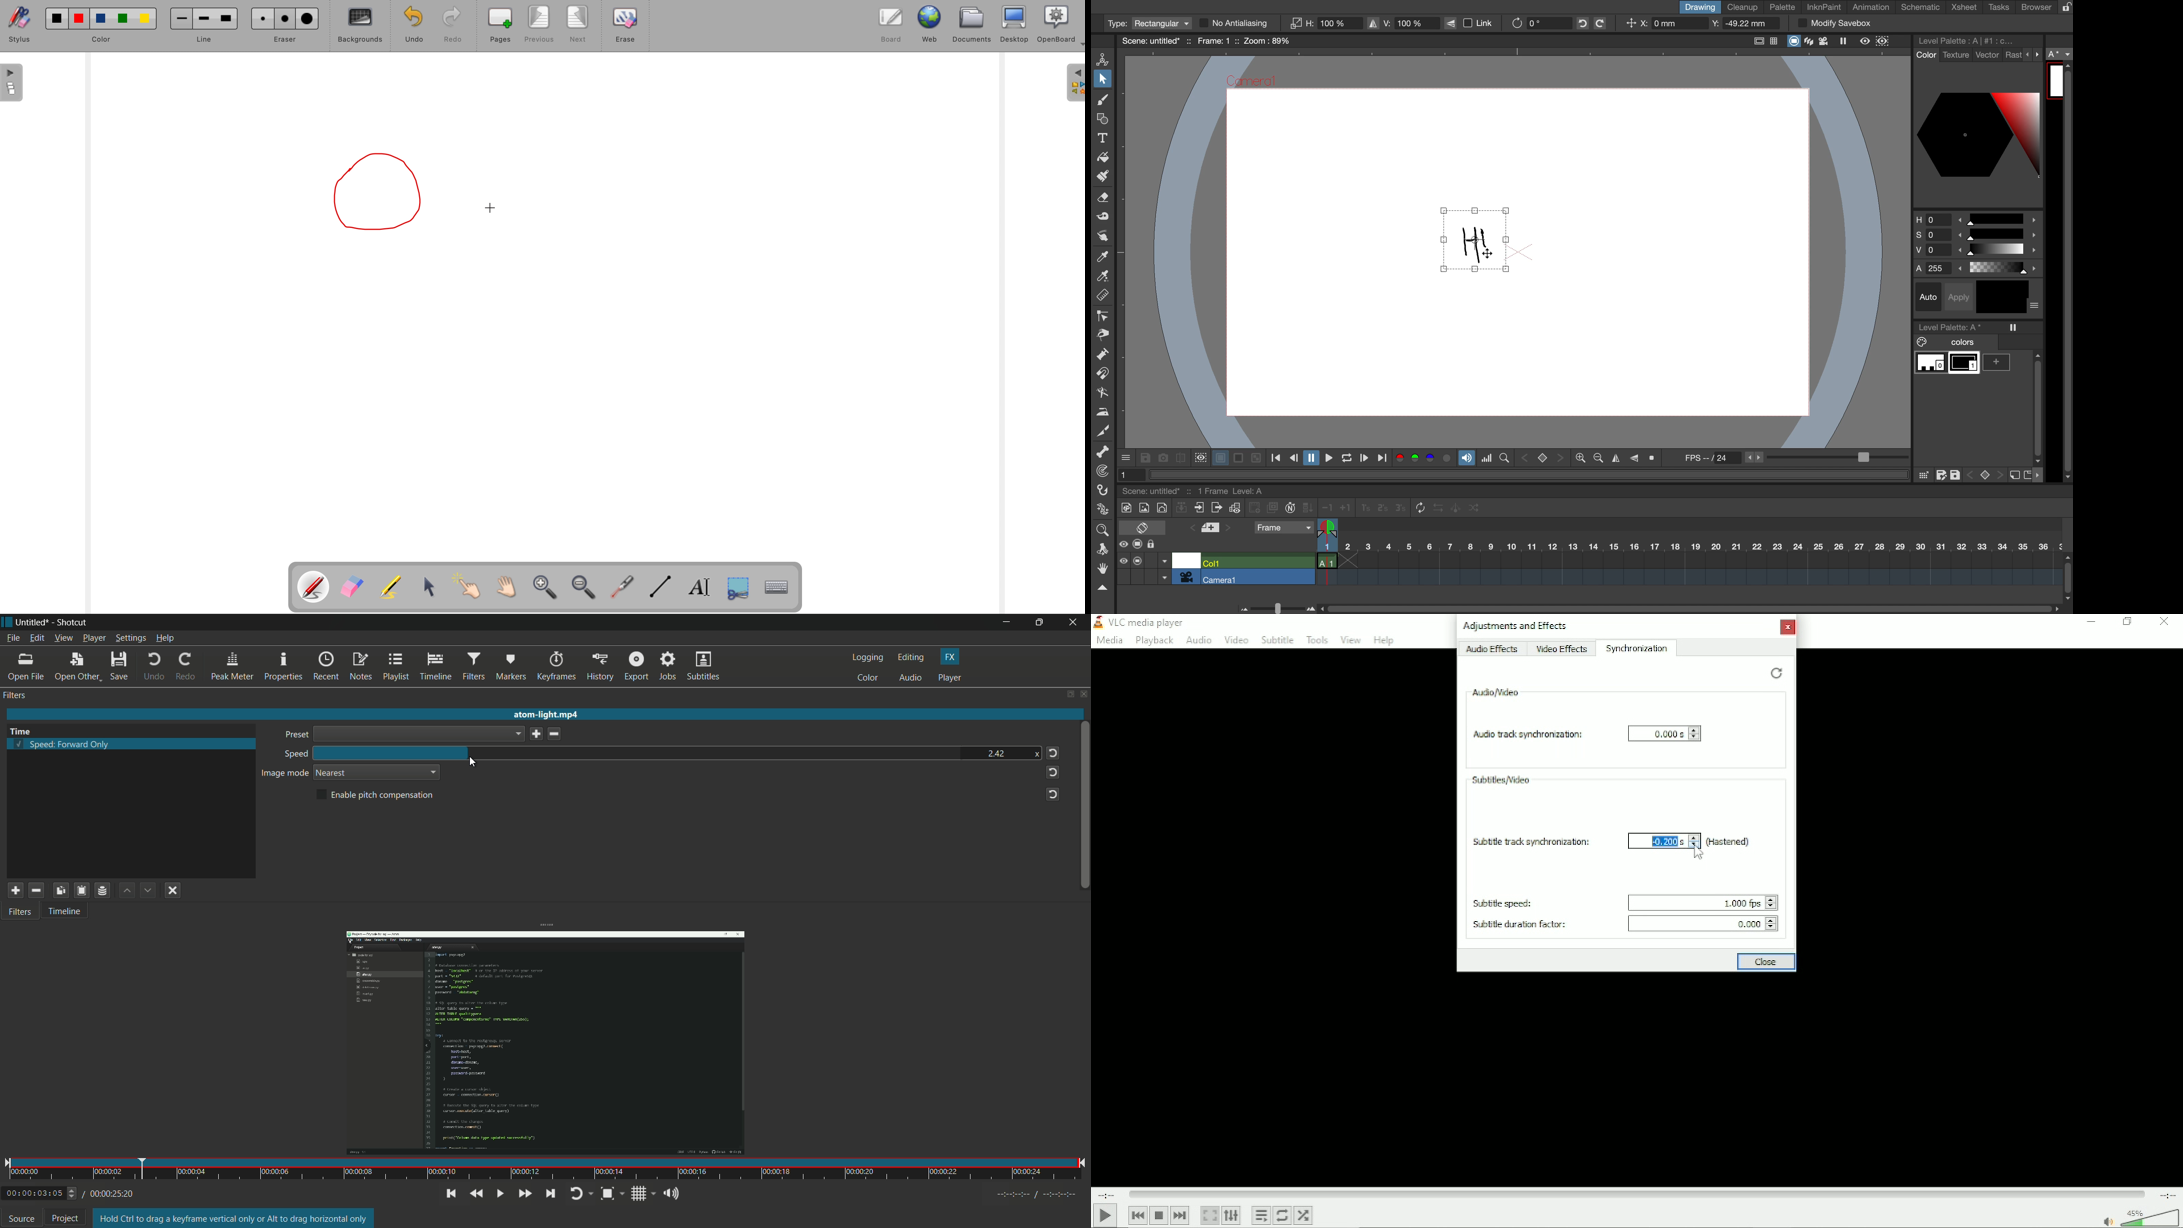 The image size is (2184, 1232). What do you see at coordinates (2028, 474) in the screenshot?
I see `new page` at bounding box center [2028, 474].